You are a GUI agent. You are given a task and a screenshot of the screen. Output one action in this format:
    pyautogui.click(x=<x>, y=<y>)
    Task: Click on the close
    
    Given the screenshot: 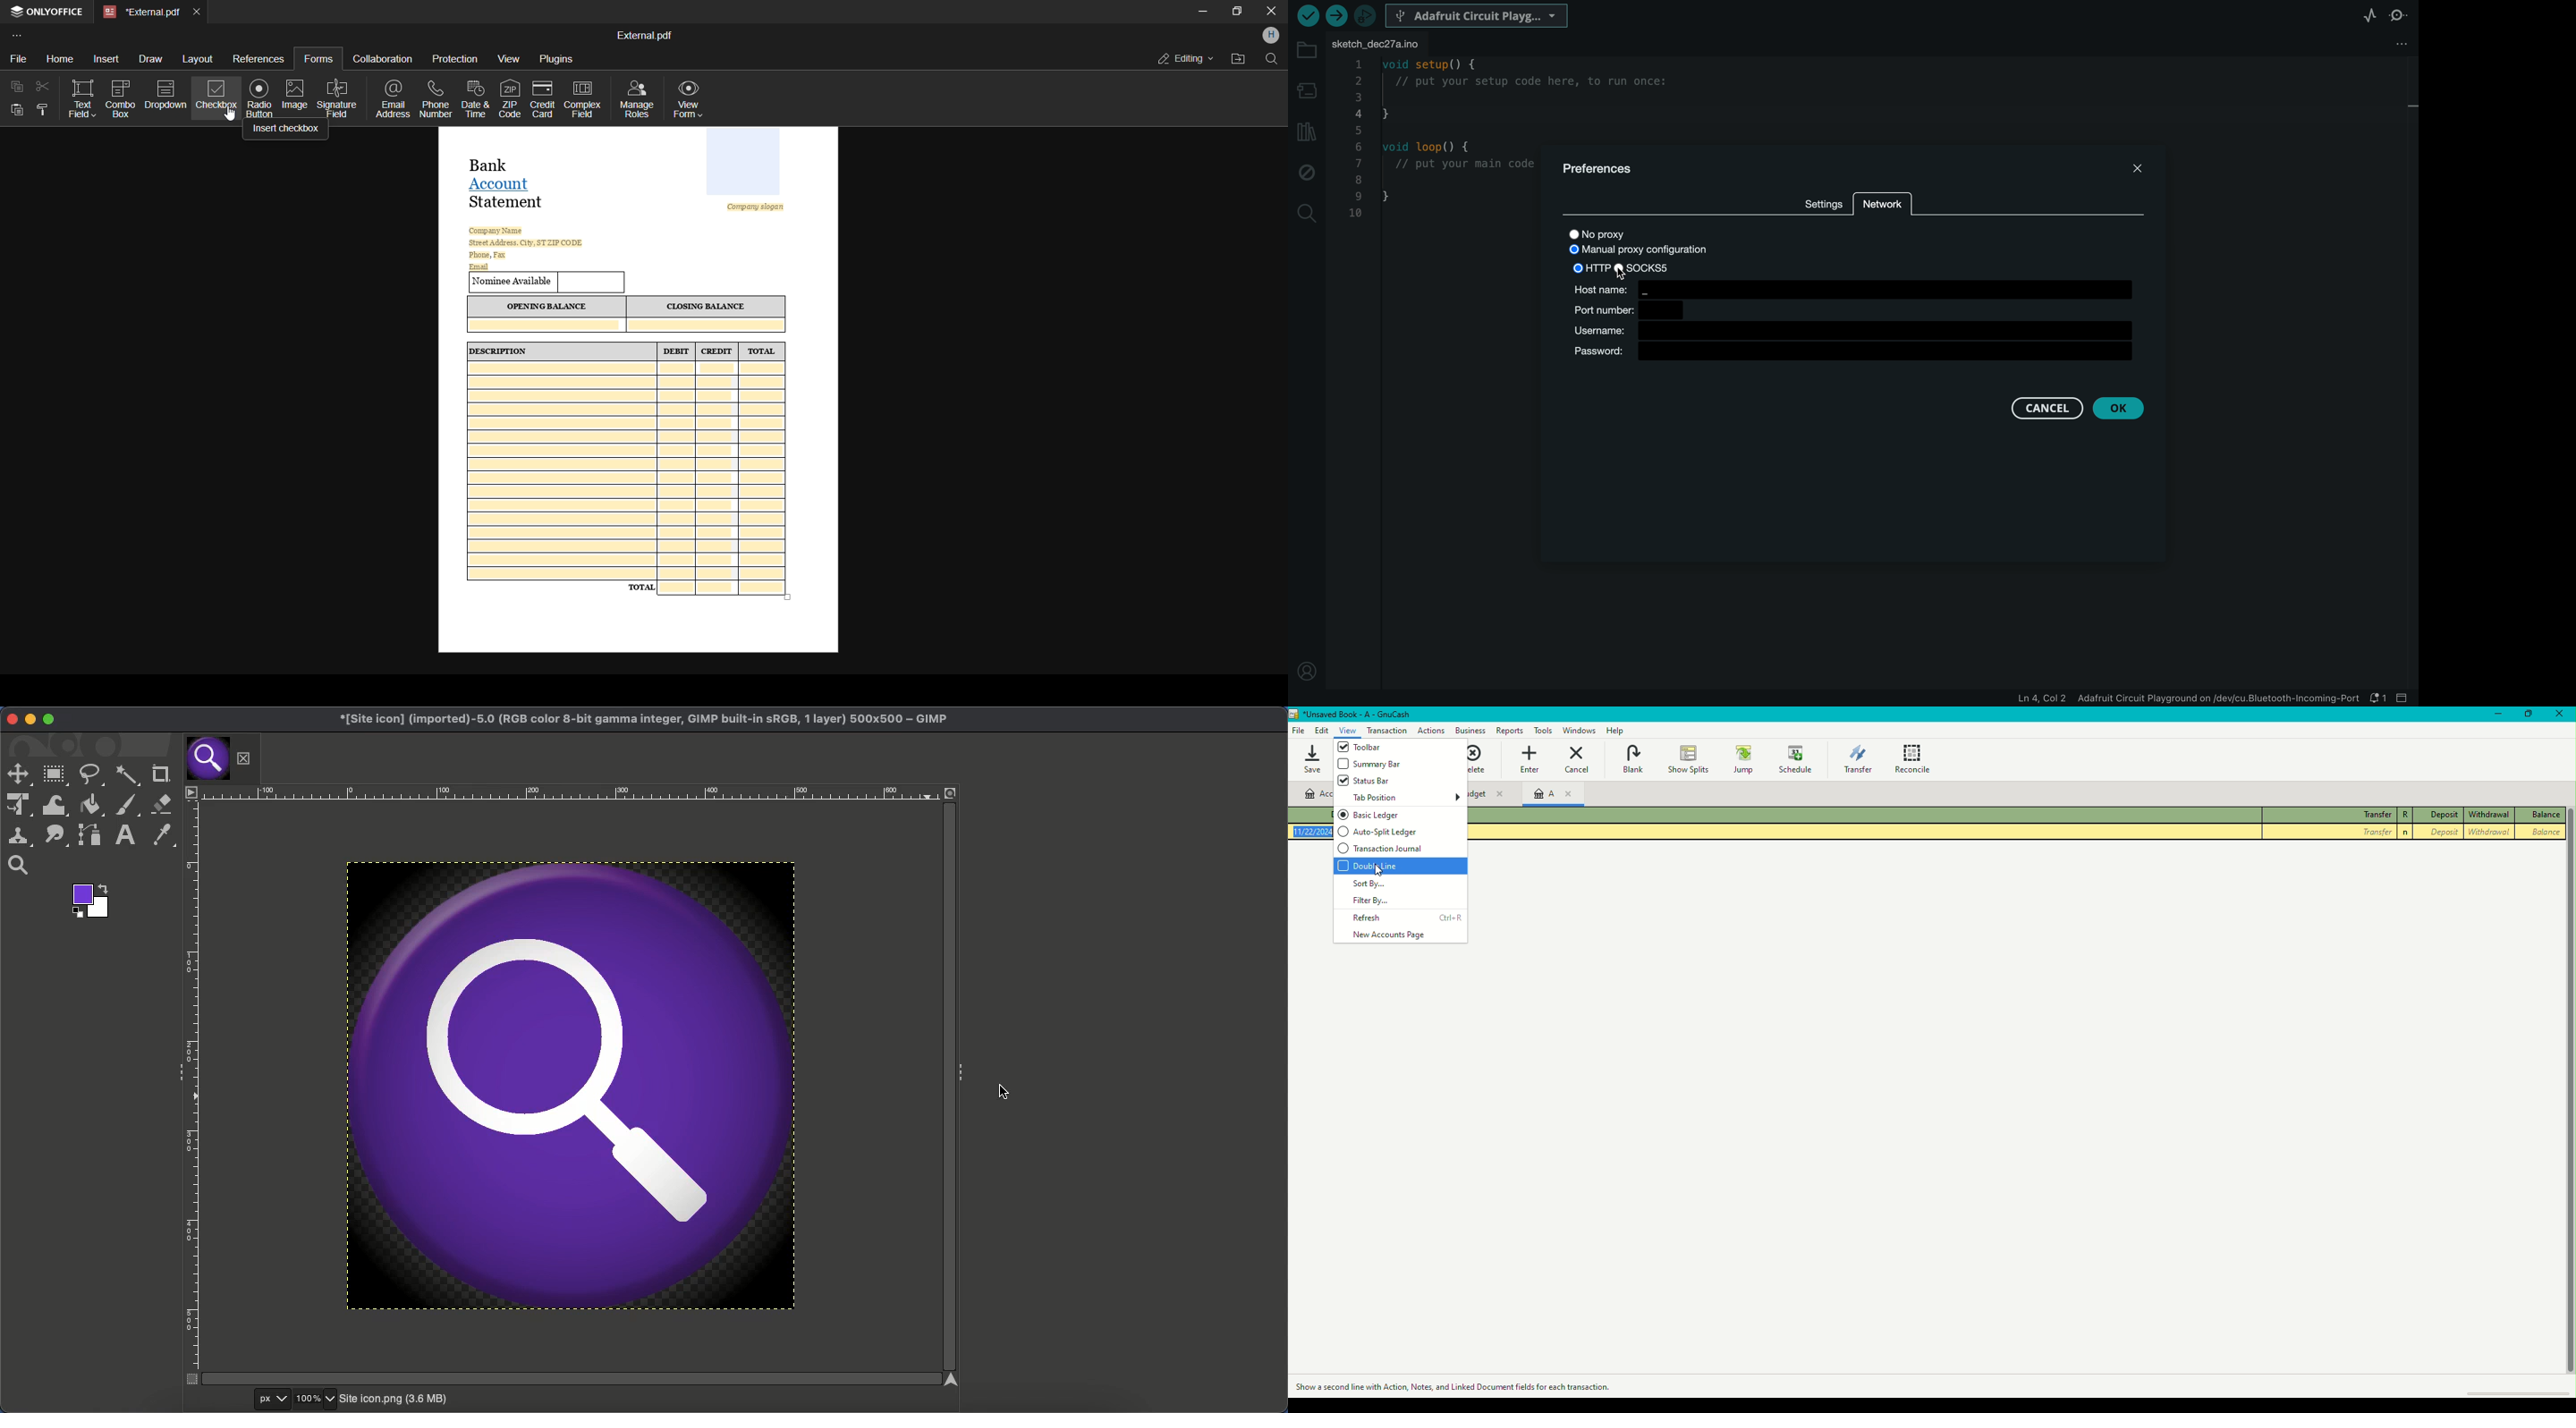 What is the action you would take?
    pyautogui.click(x=2136, y=166)
    